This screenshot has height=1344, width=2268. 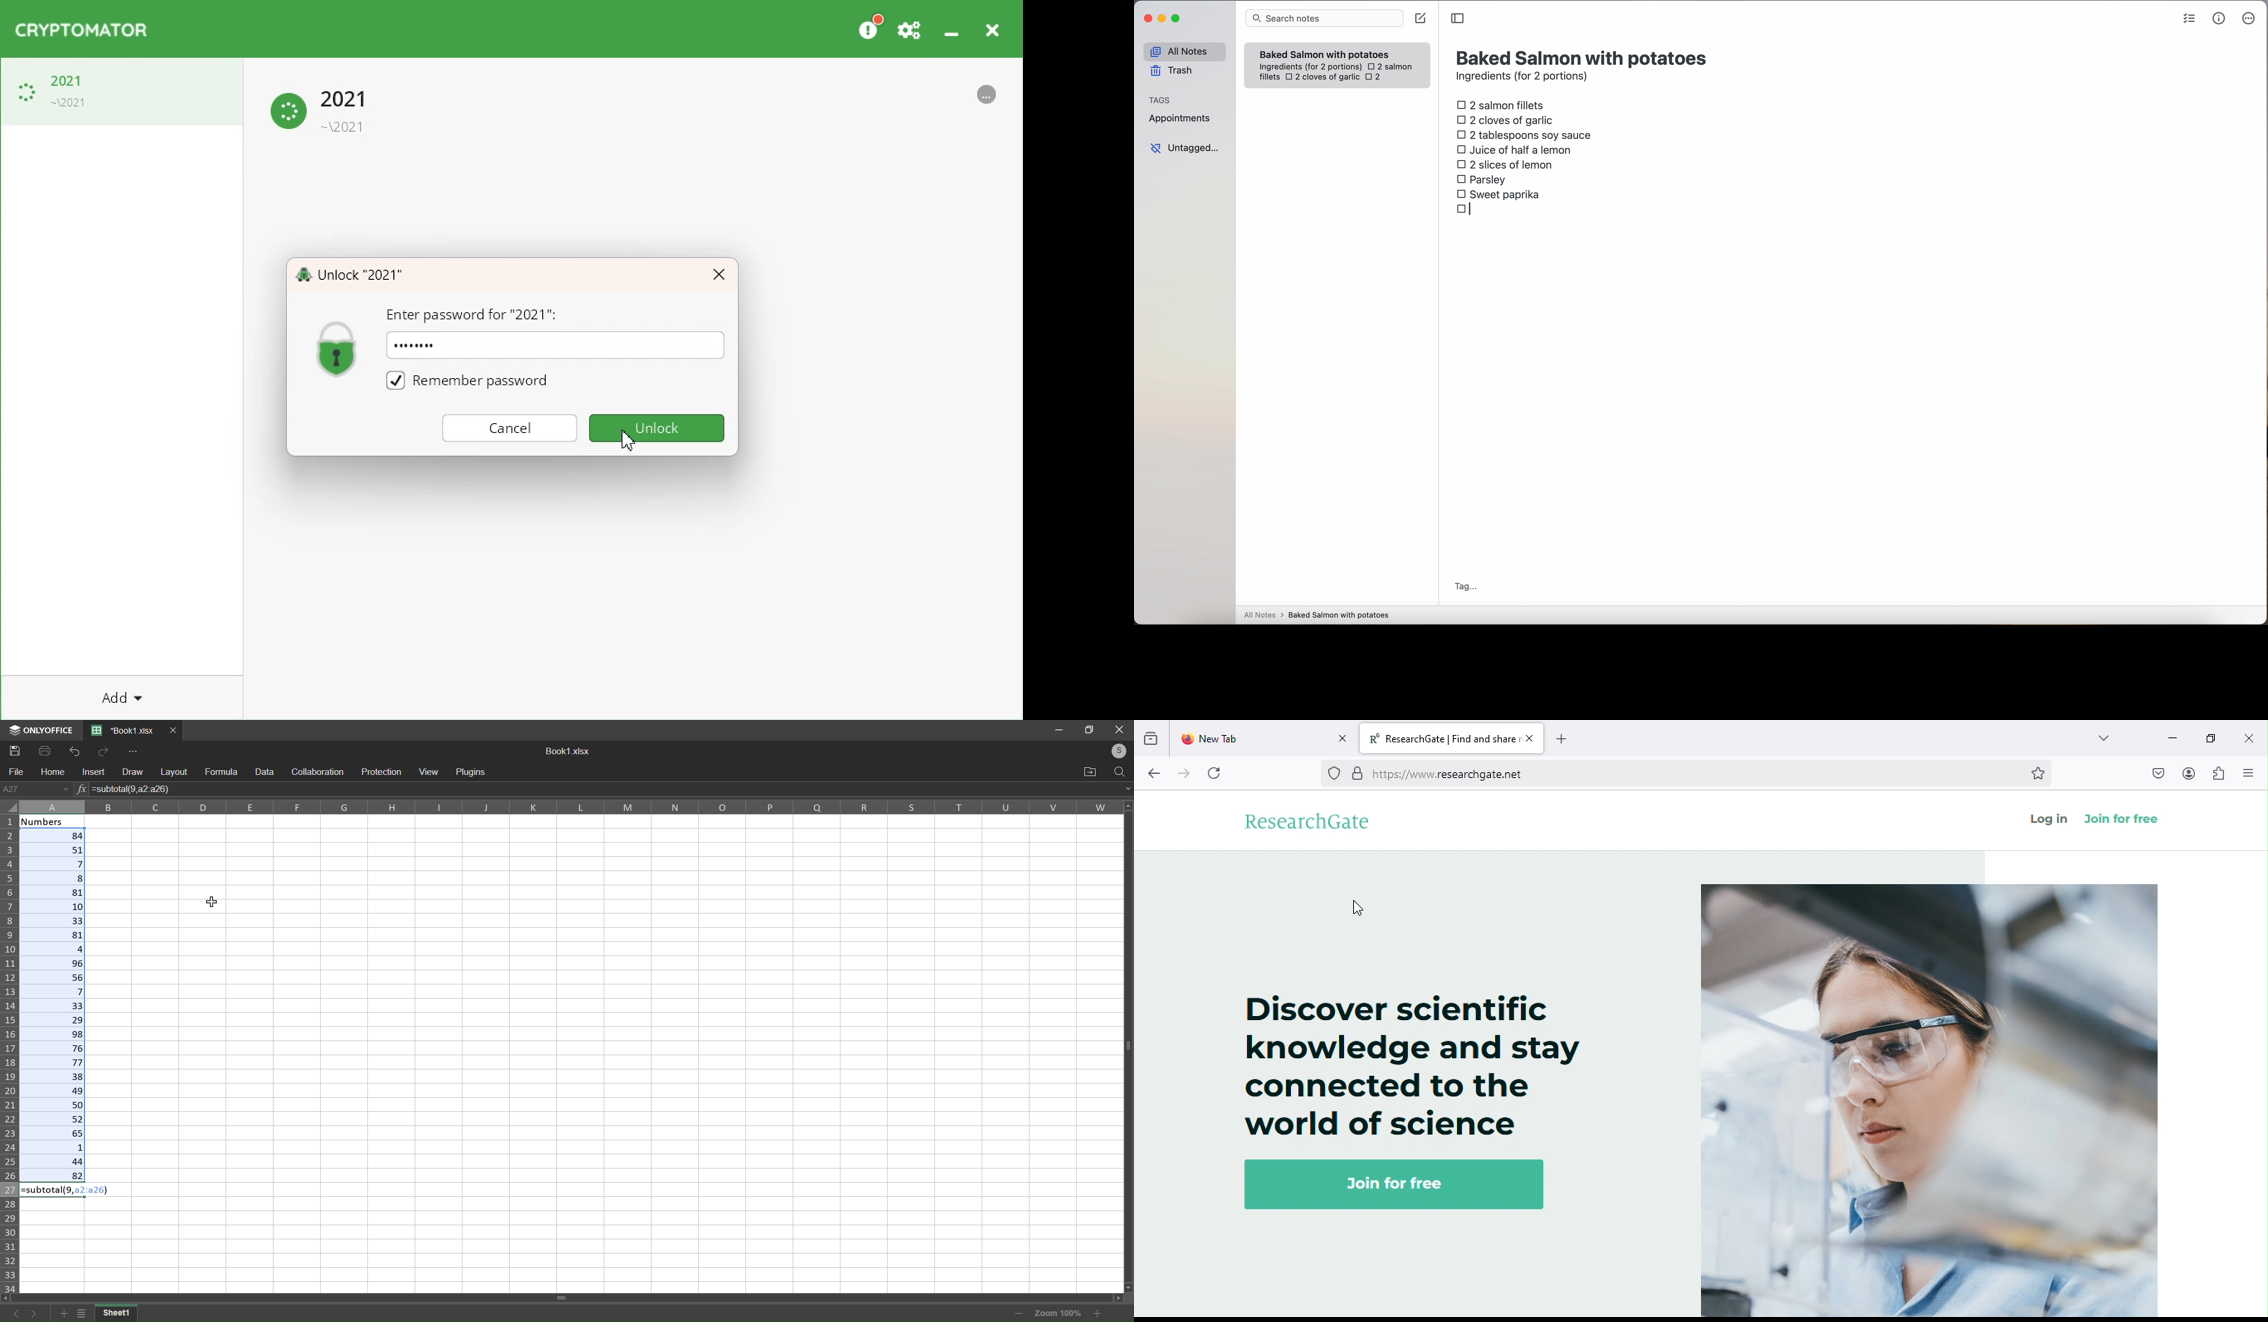 What do you see at coordinates (1524, 135) in the screenshot?
I see `2 tablespoons soy sauce` at bounding box center [1524, 135].